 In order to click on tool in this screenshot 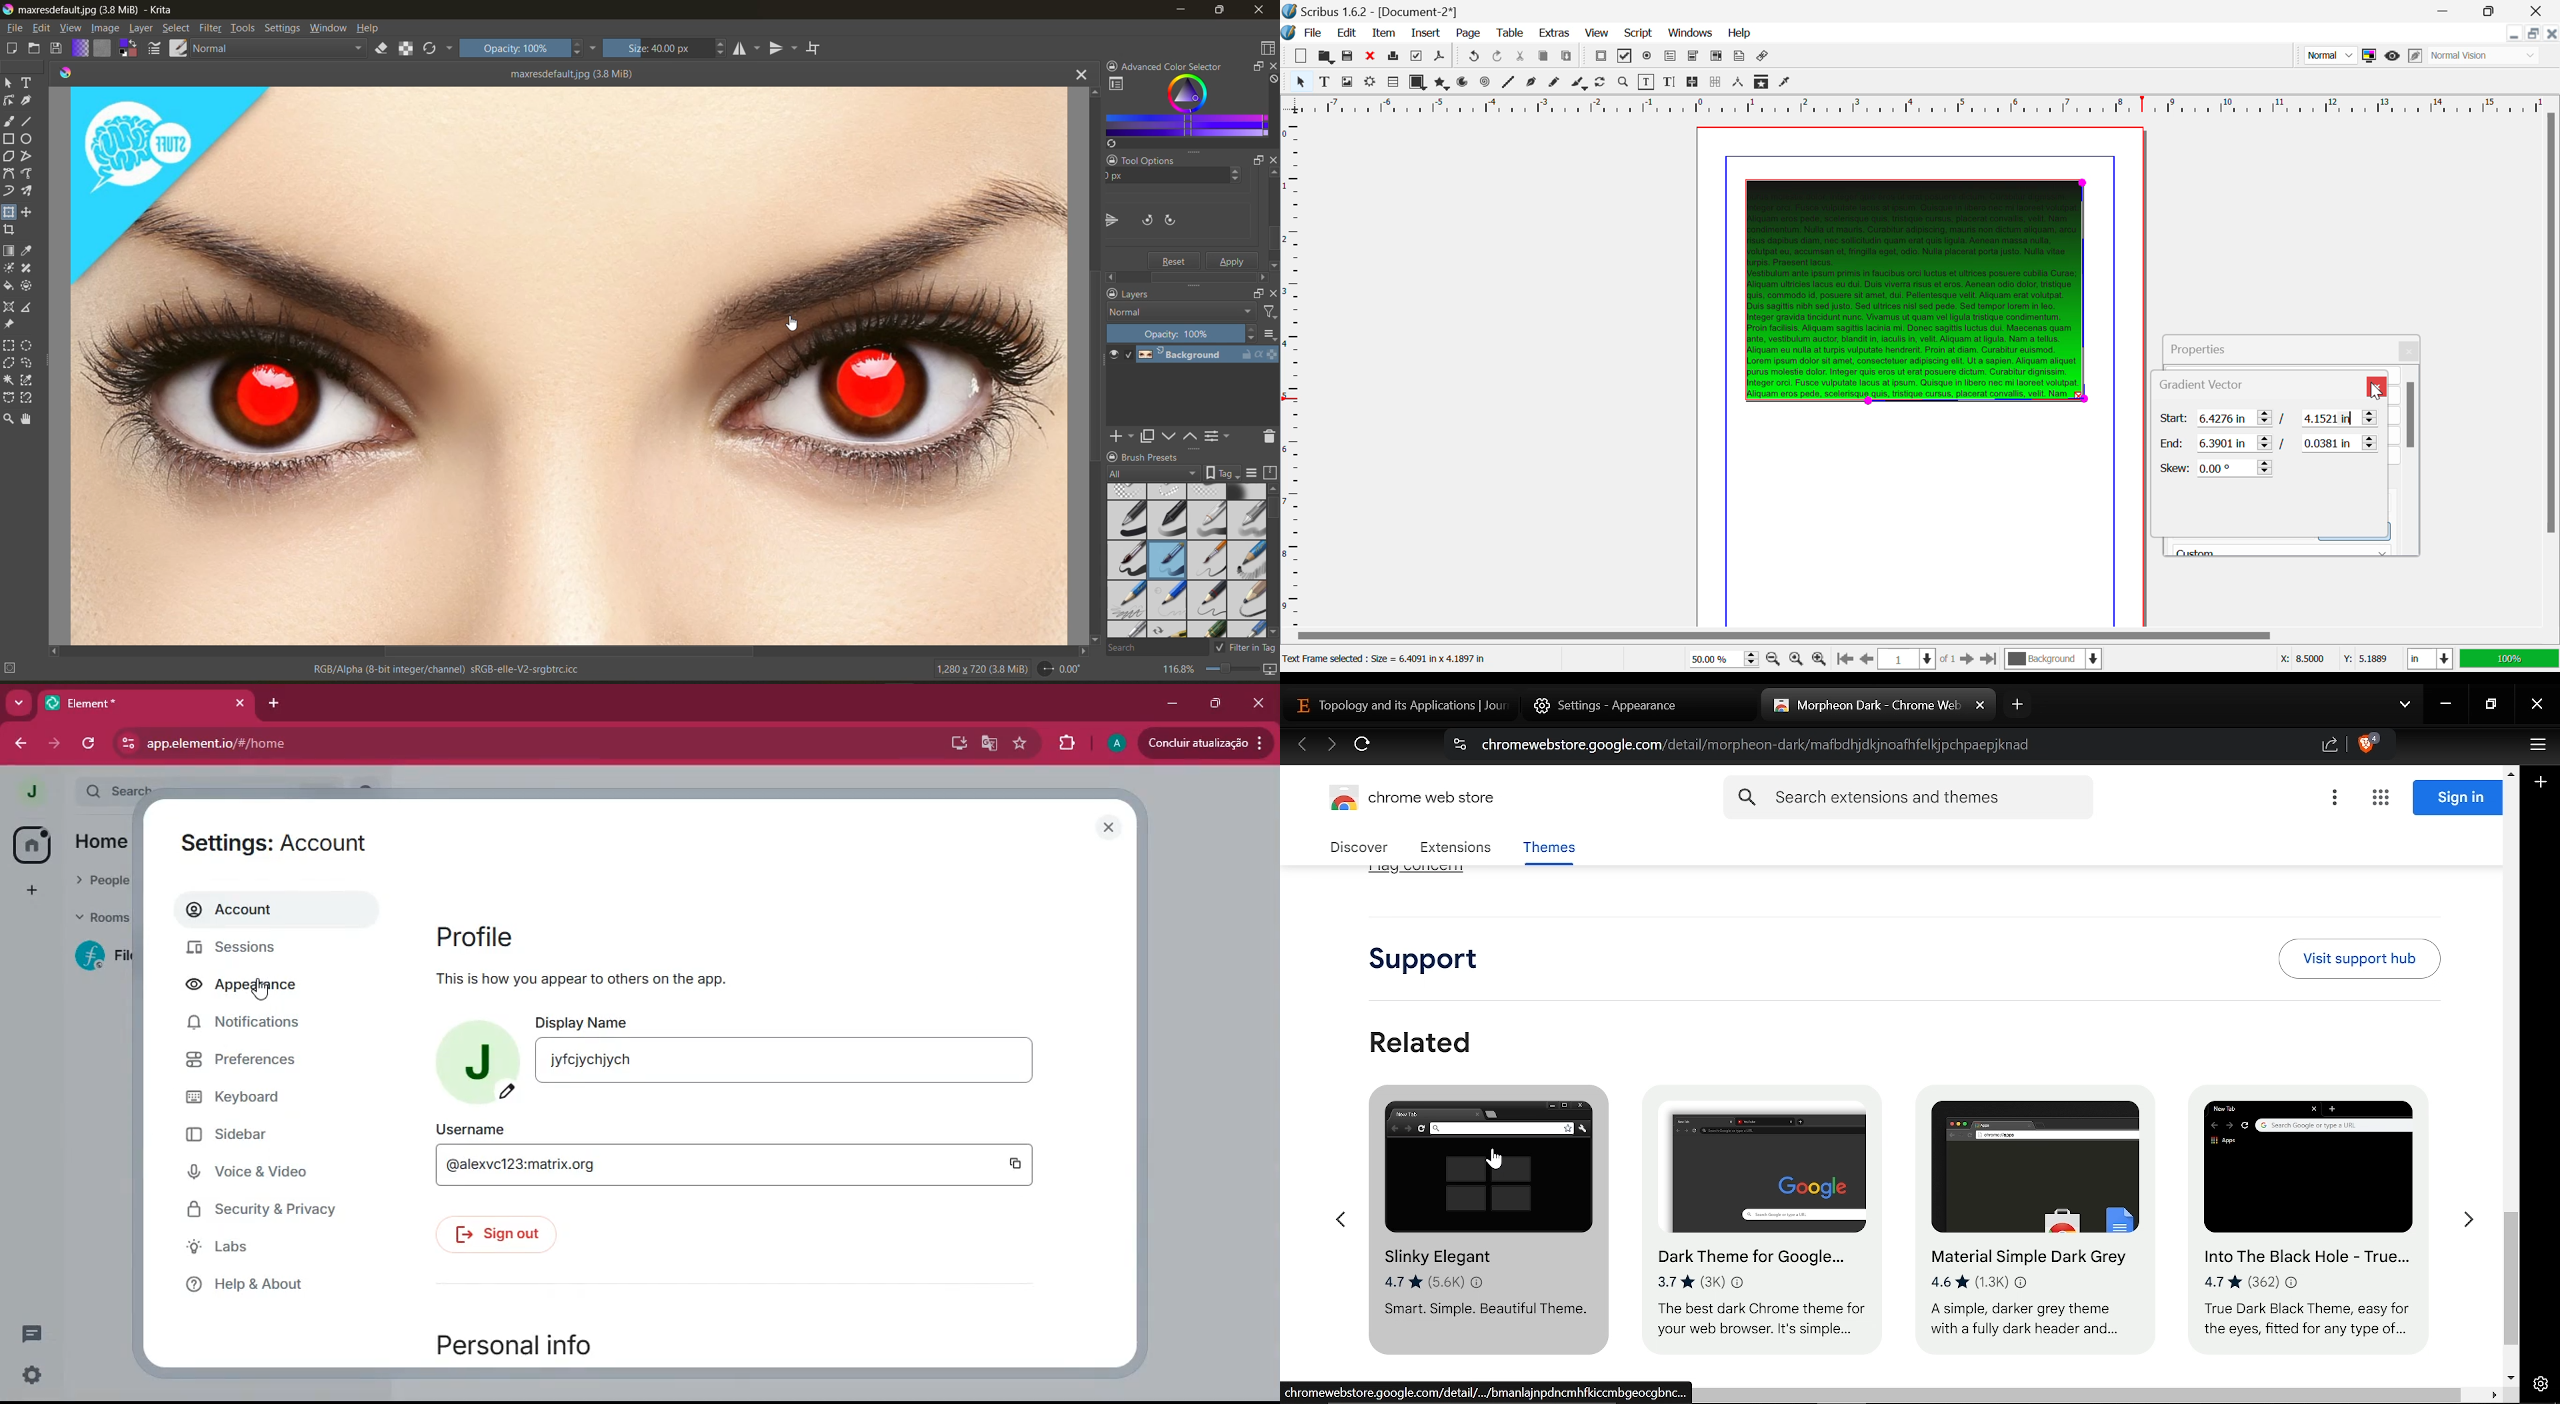, I will do `click(27, 420)`.